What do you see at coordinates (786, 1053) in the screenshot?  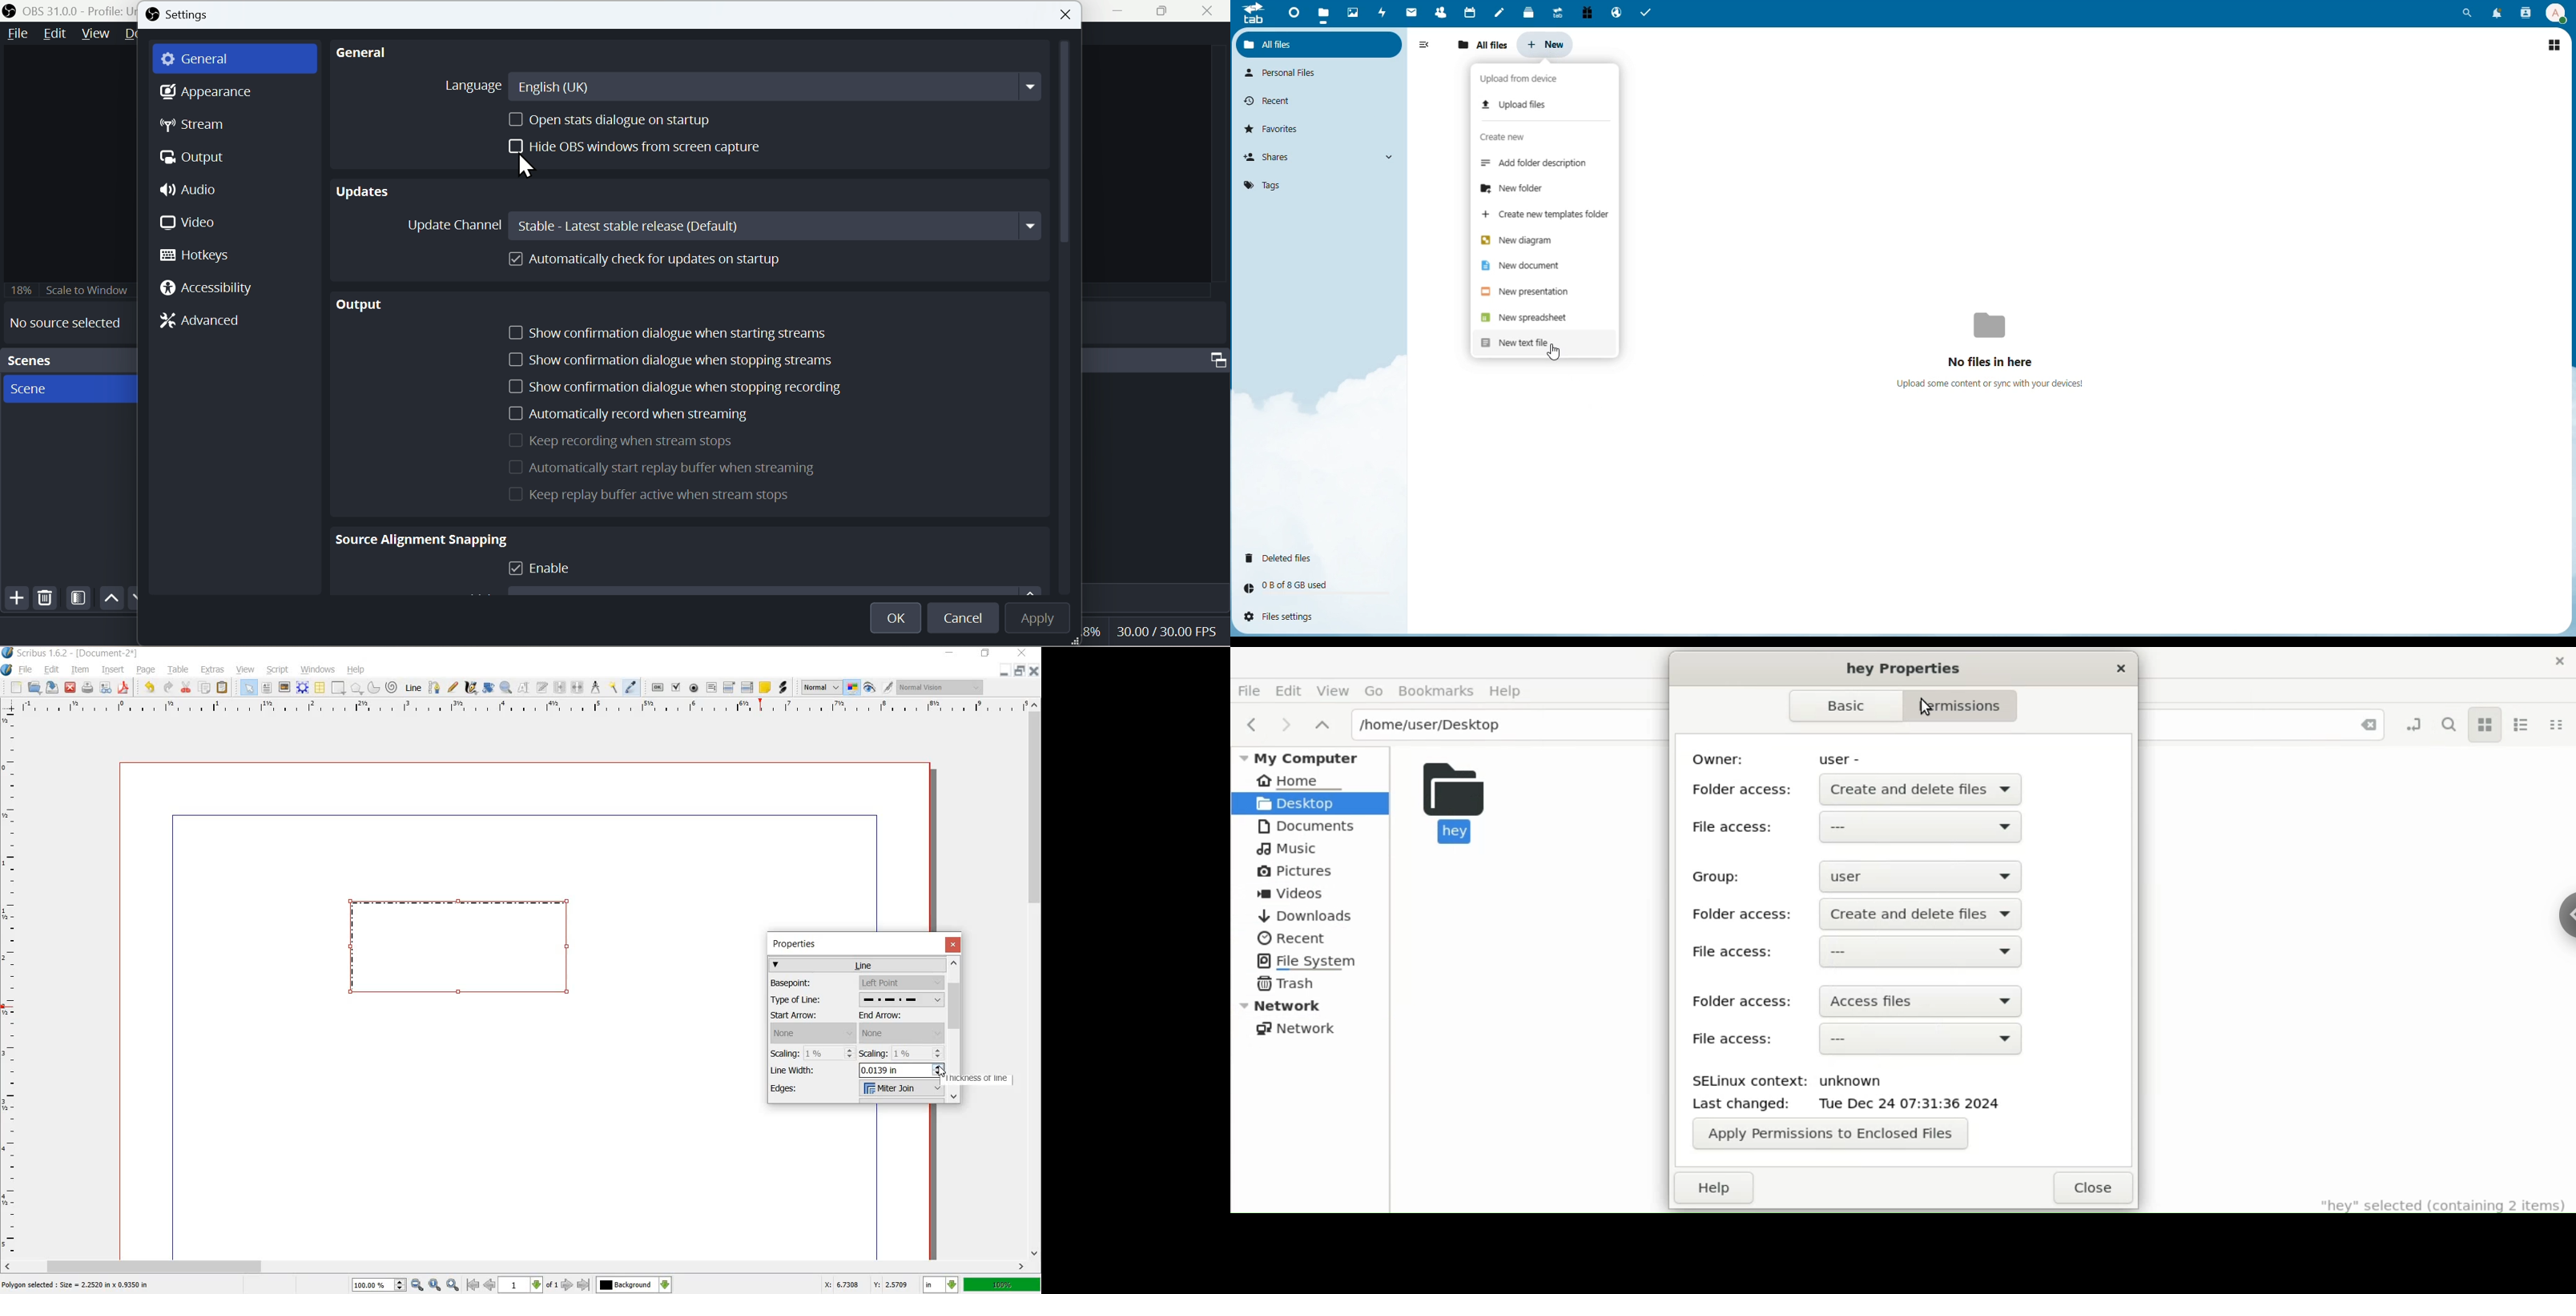 I see `Scaling:` at bounding box center [786, 1053].